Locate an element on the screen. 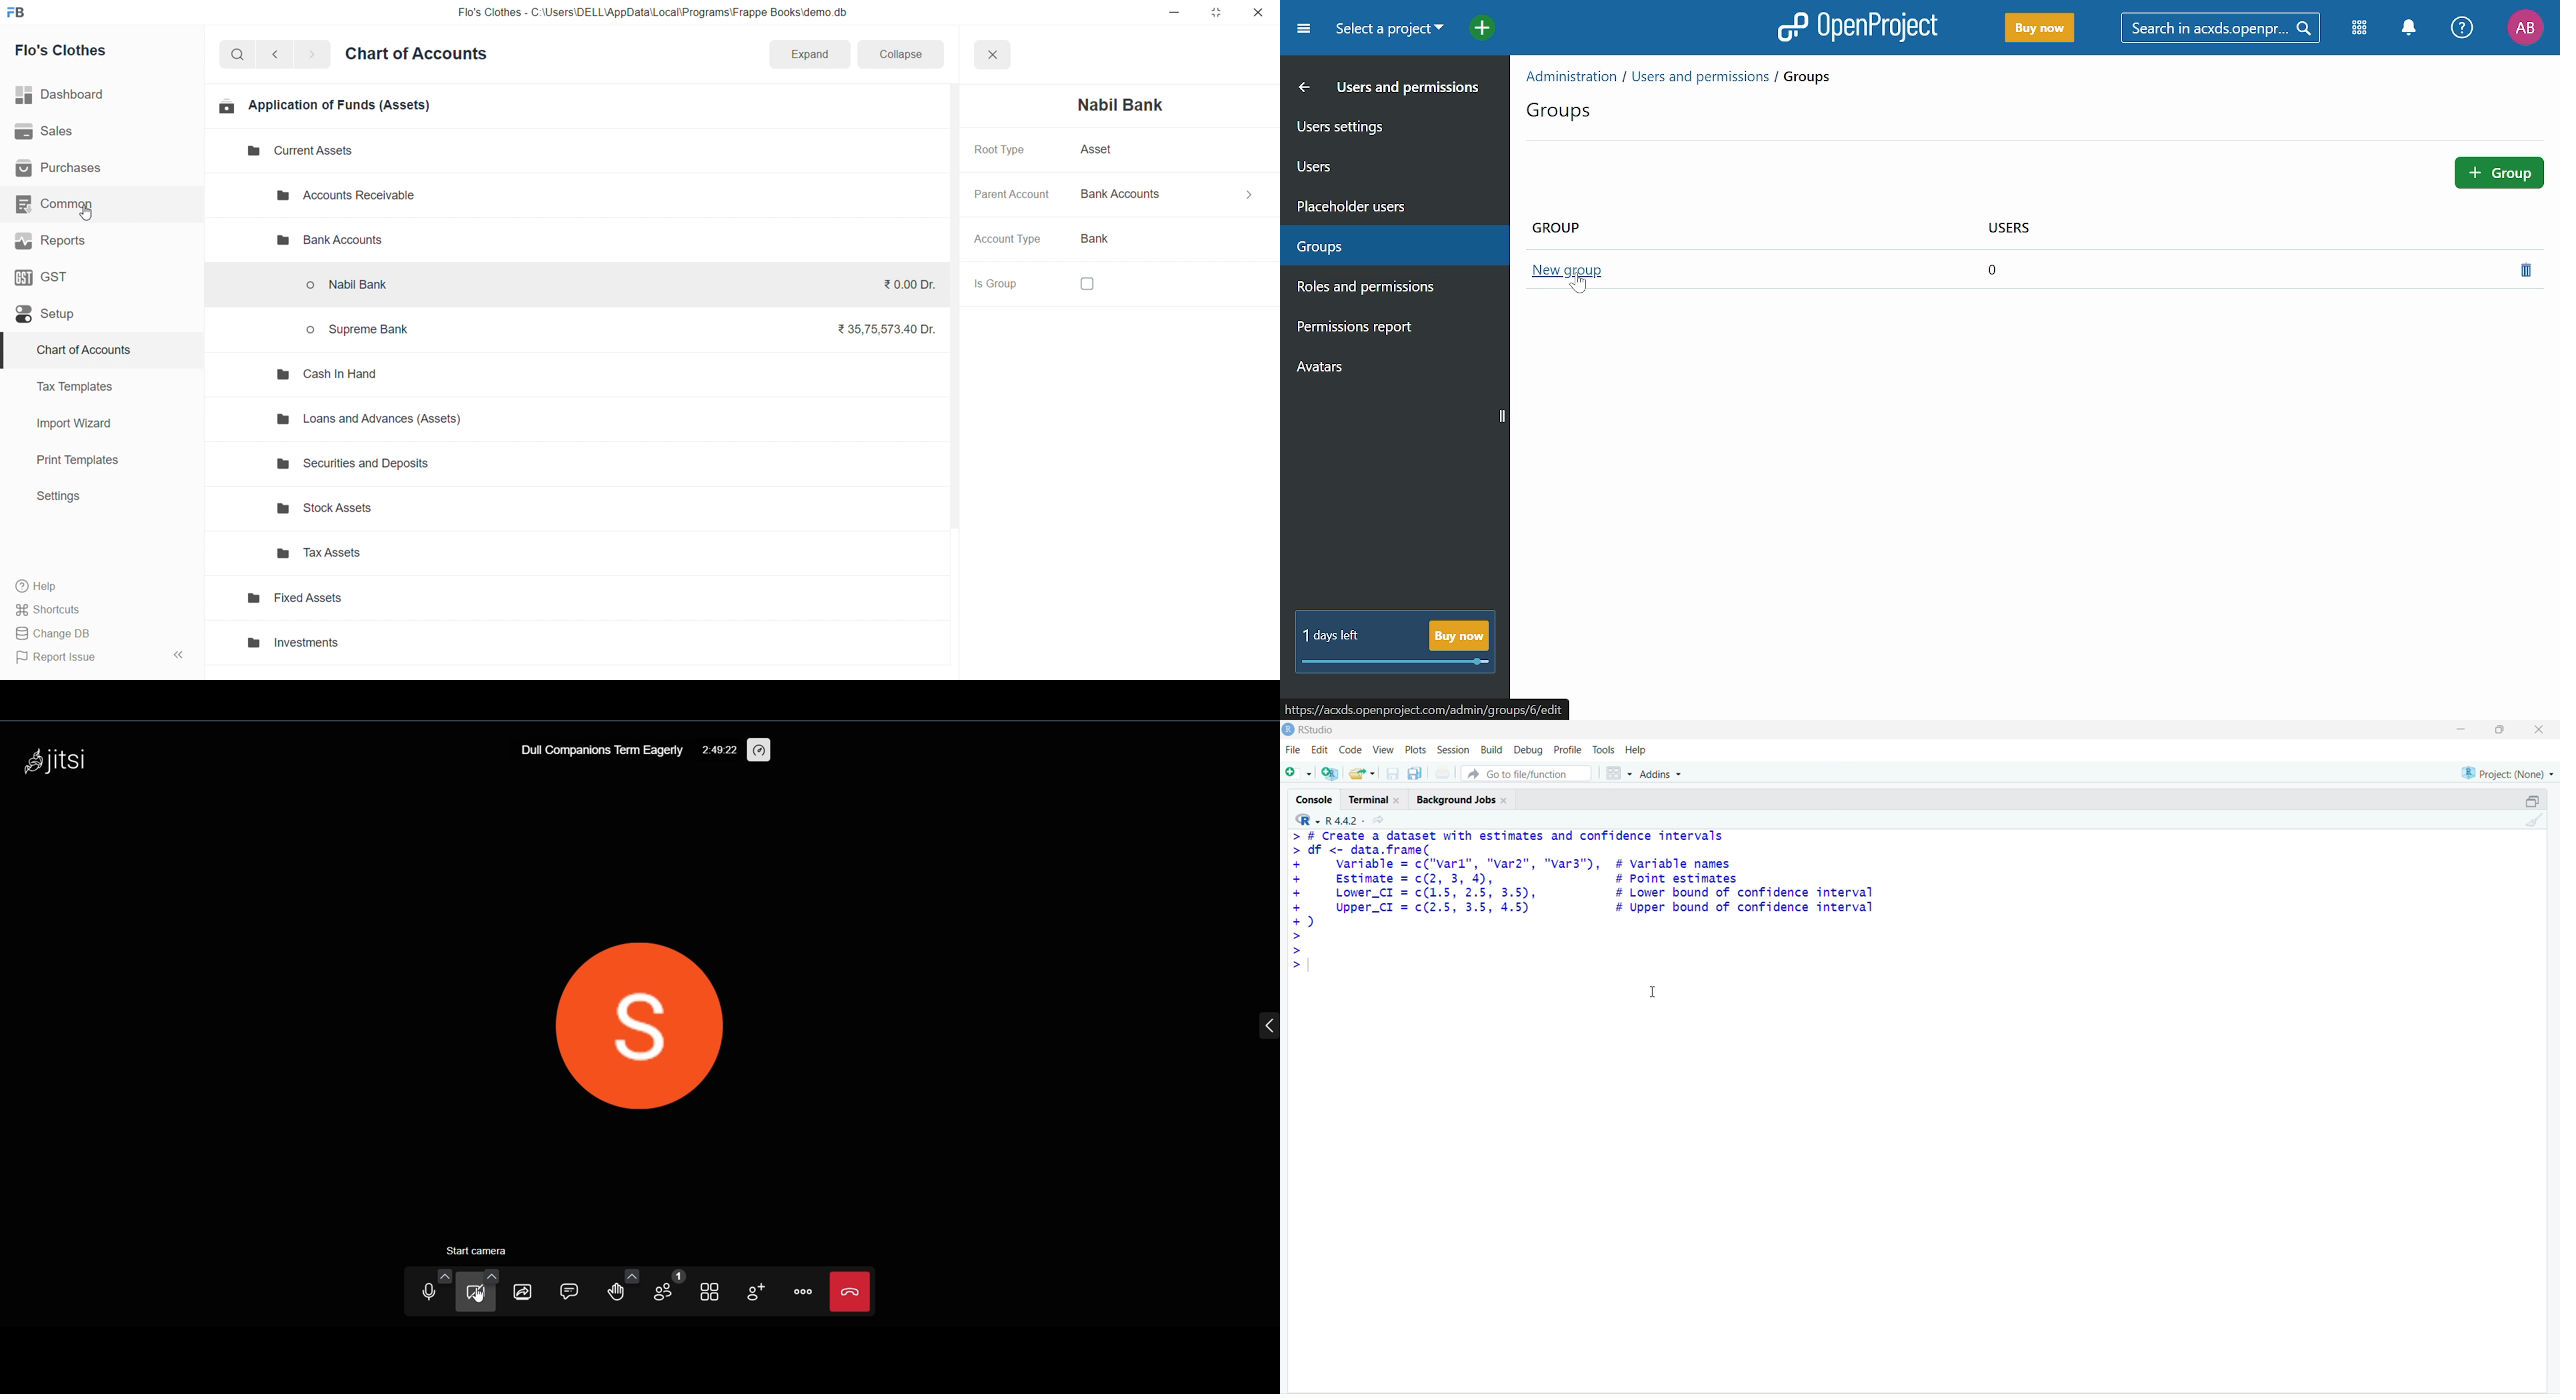 The image size is (2576, 1400). Chart of Accounts is located at coordinates (93, 351).